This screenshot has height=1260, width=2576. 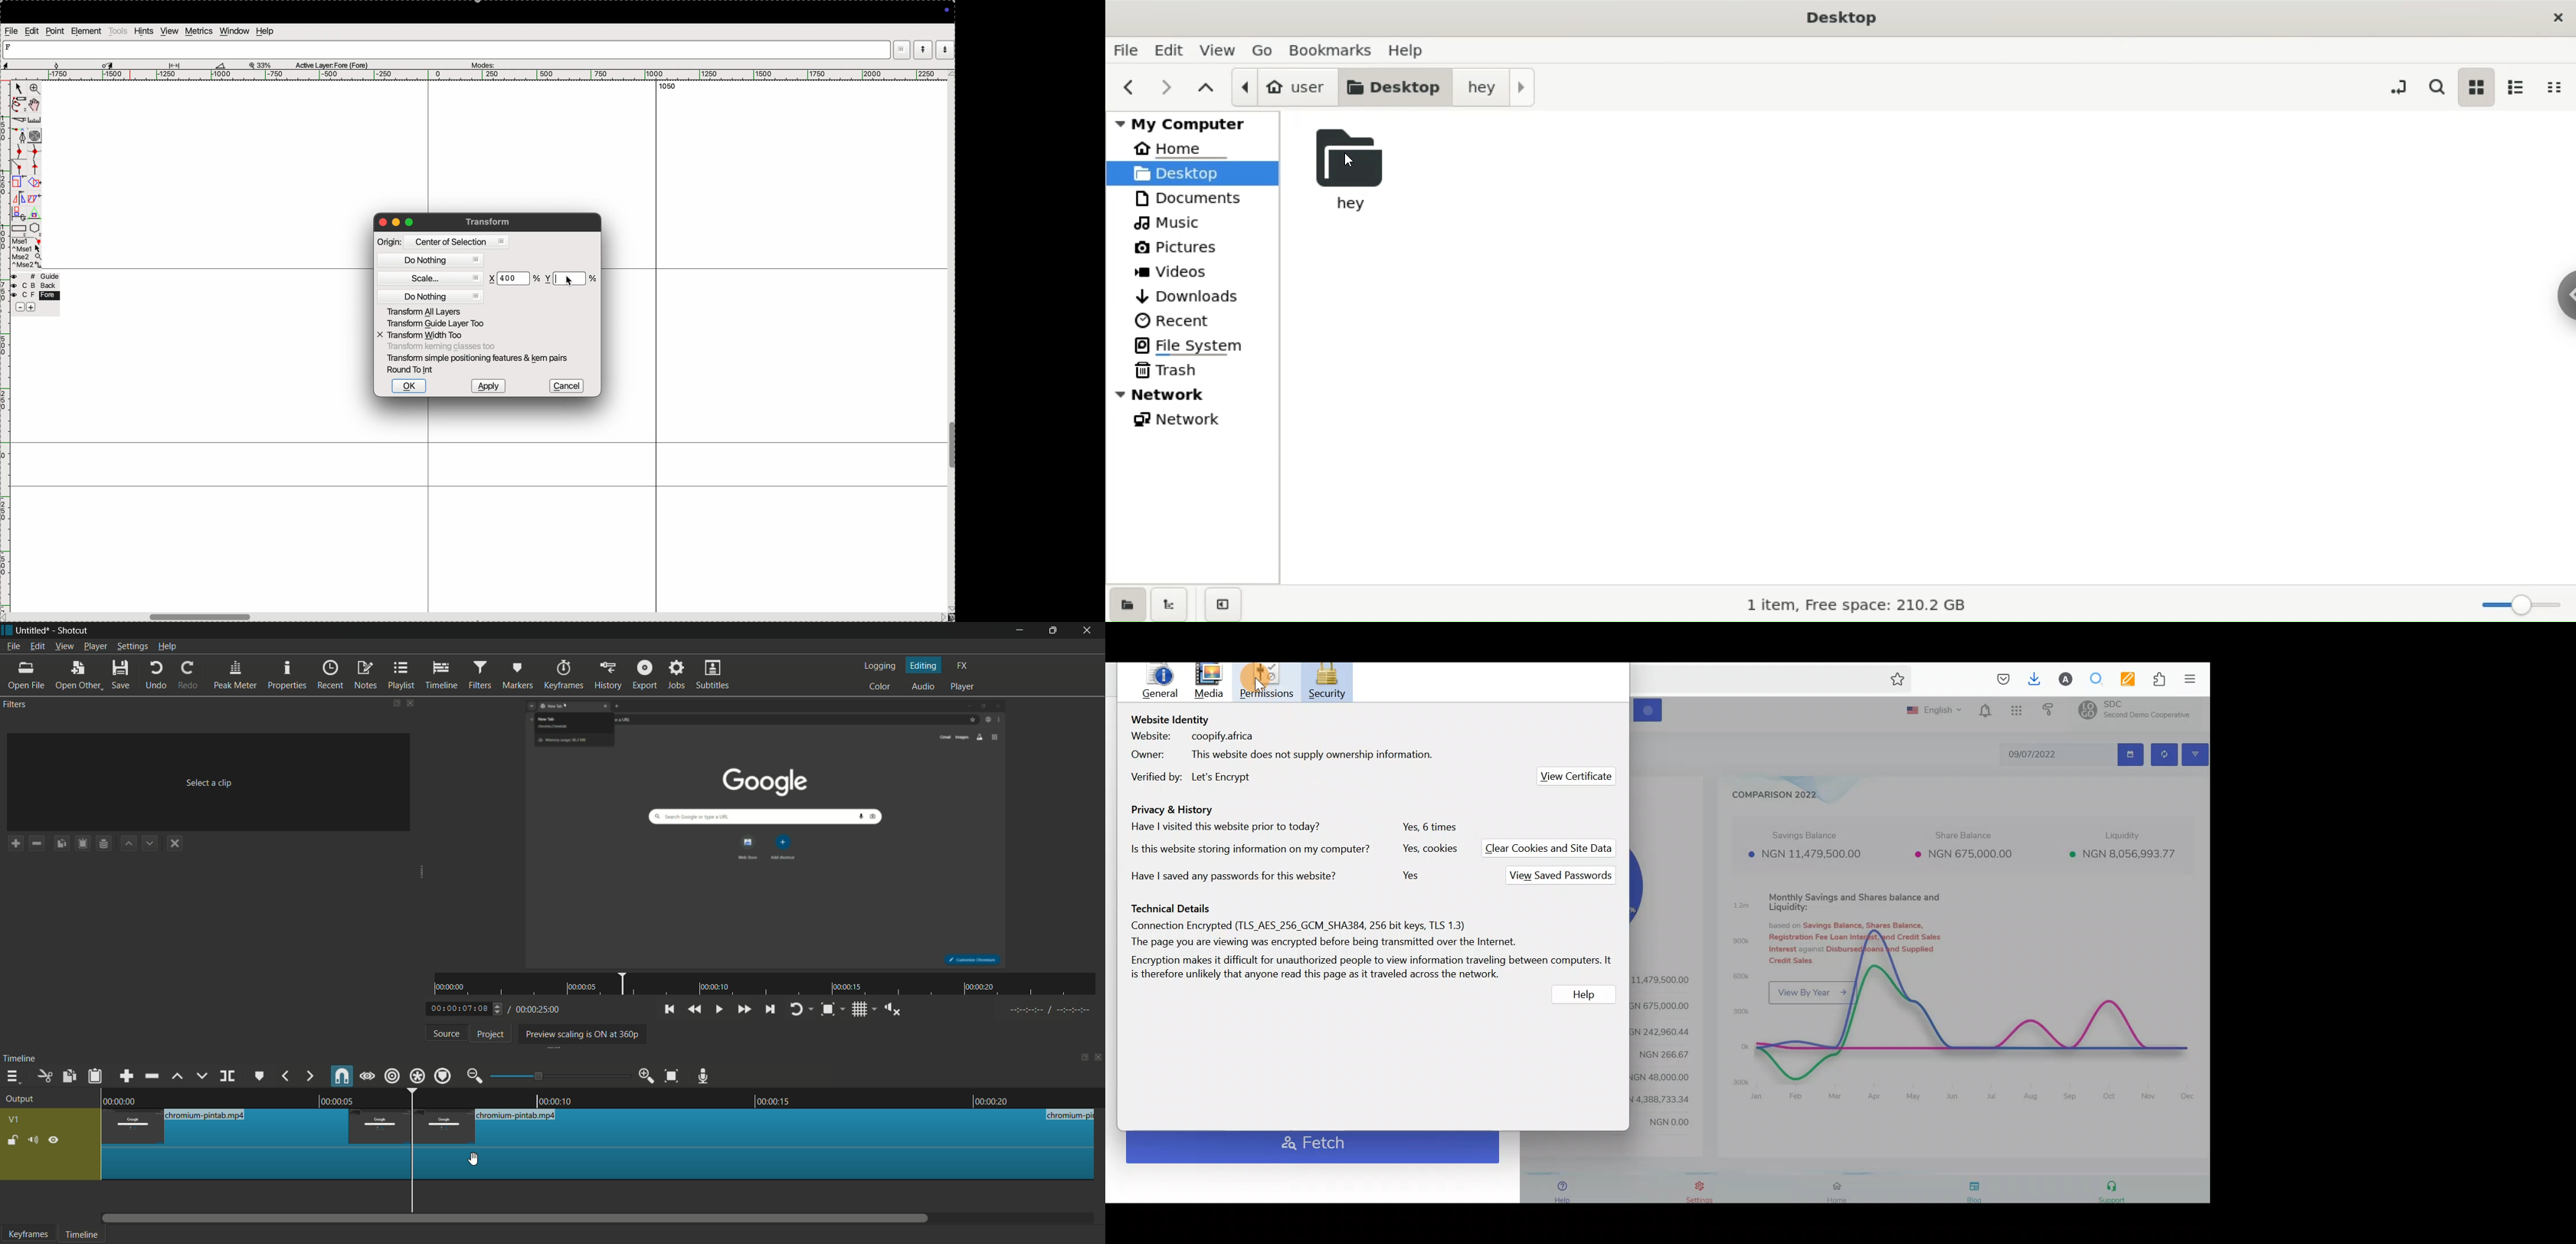 I want to click on transform classes too, so click(x=441, y=347).